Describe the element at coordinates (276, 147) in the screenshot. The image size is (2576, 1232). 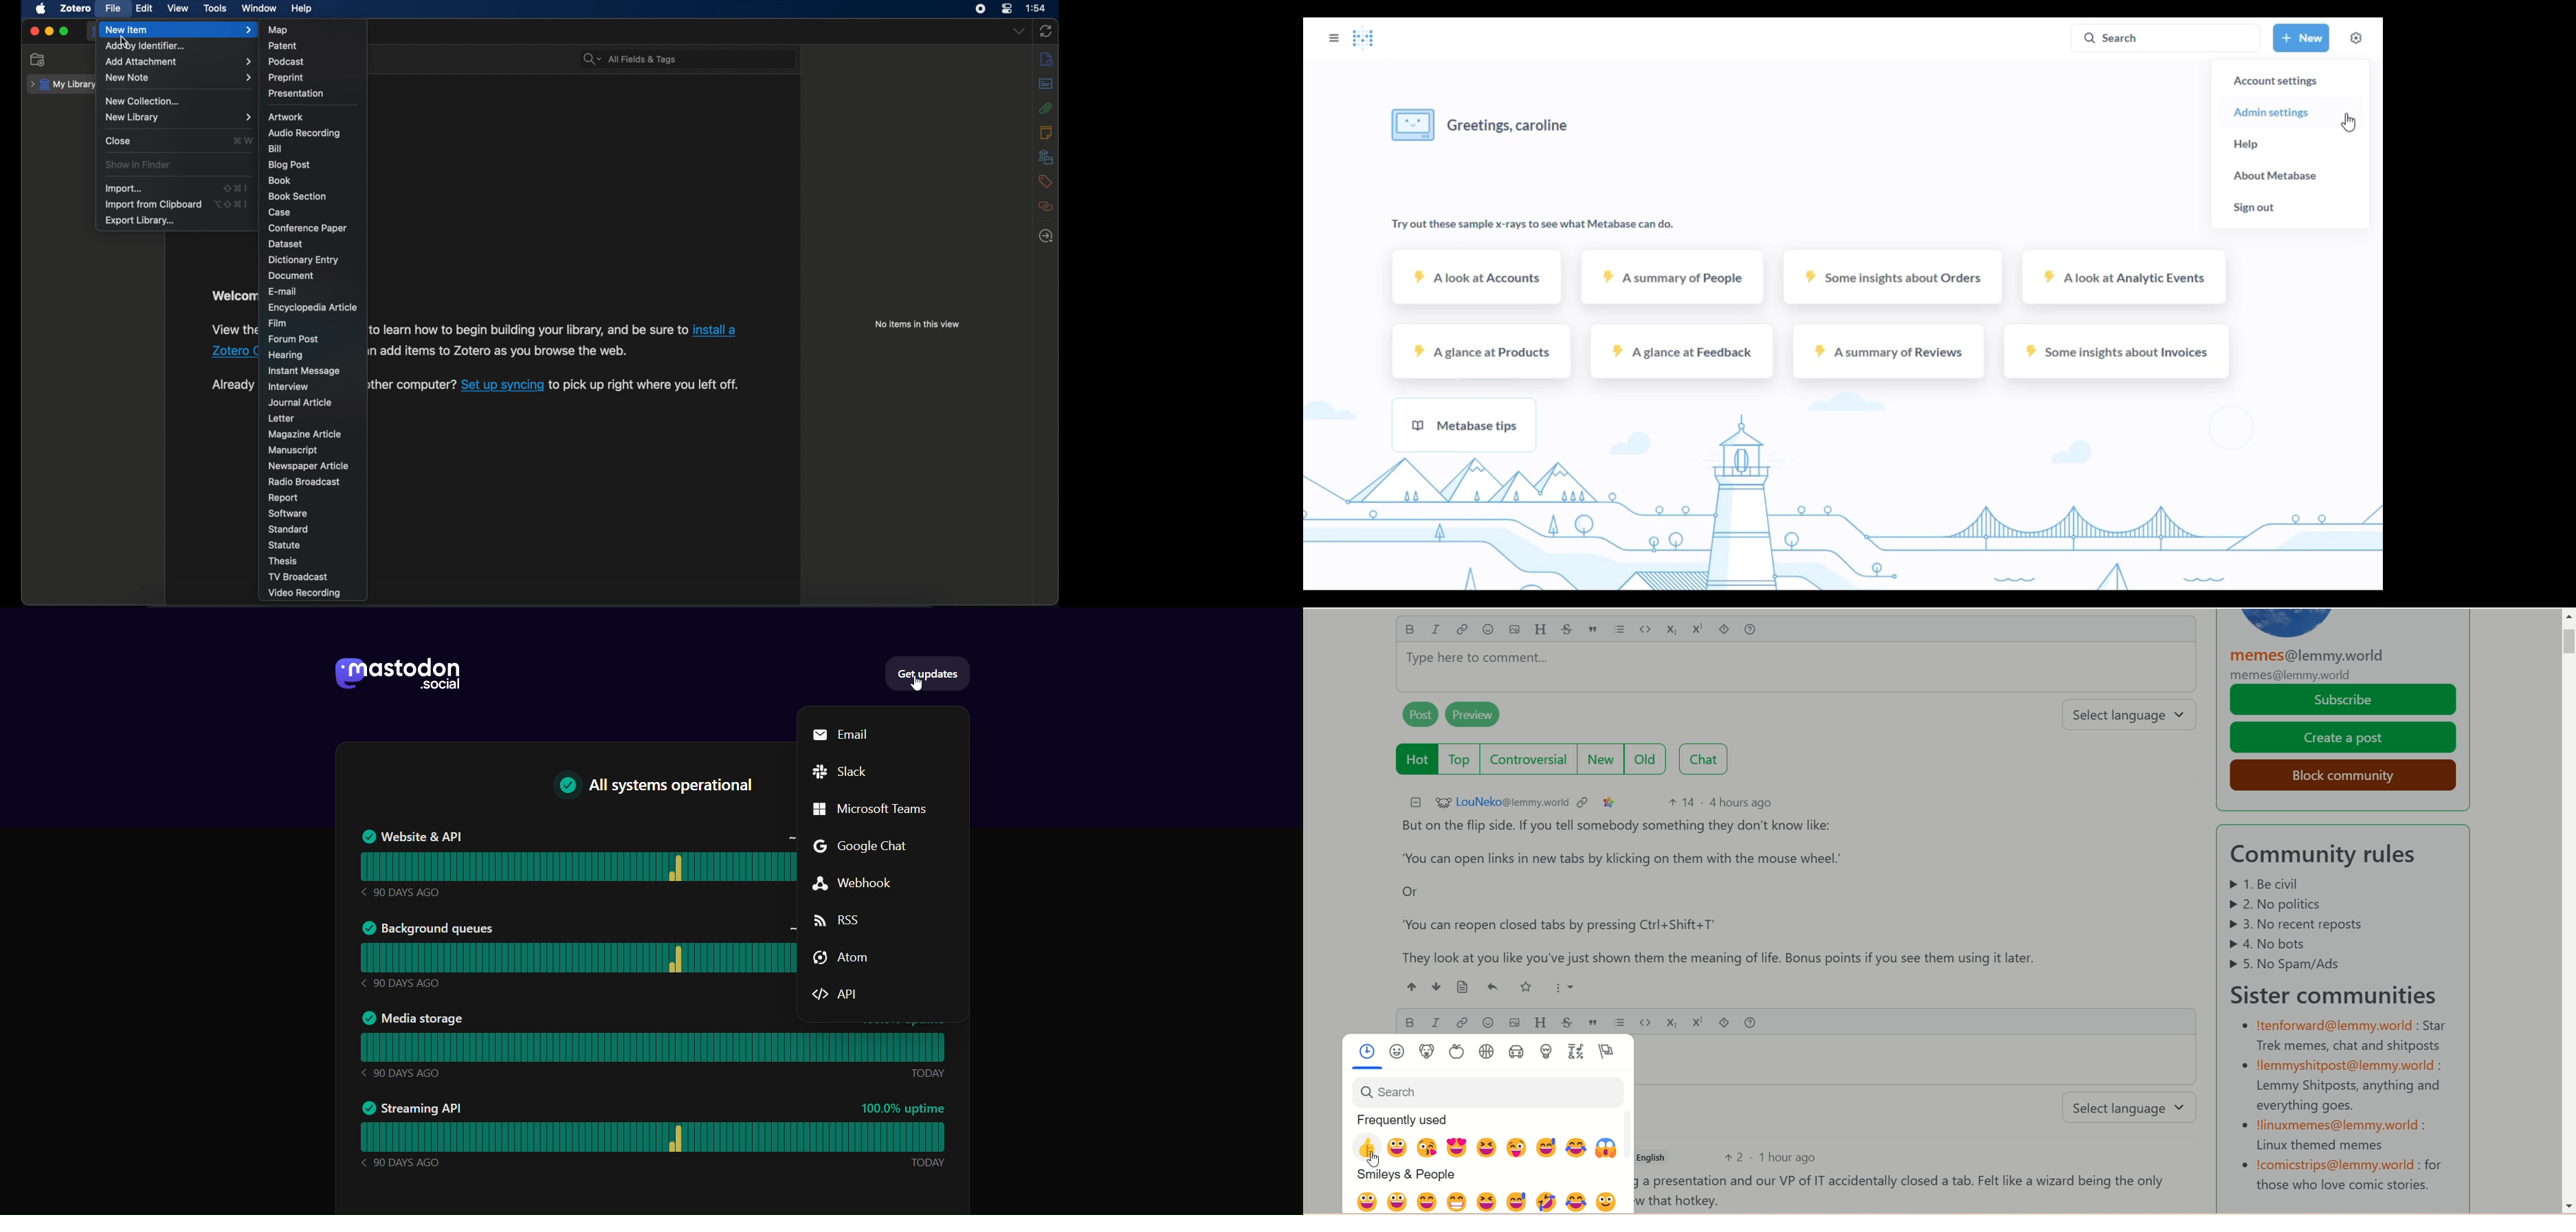
I see `bill` at that location.